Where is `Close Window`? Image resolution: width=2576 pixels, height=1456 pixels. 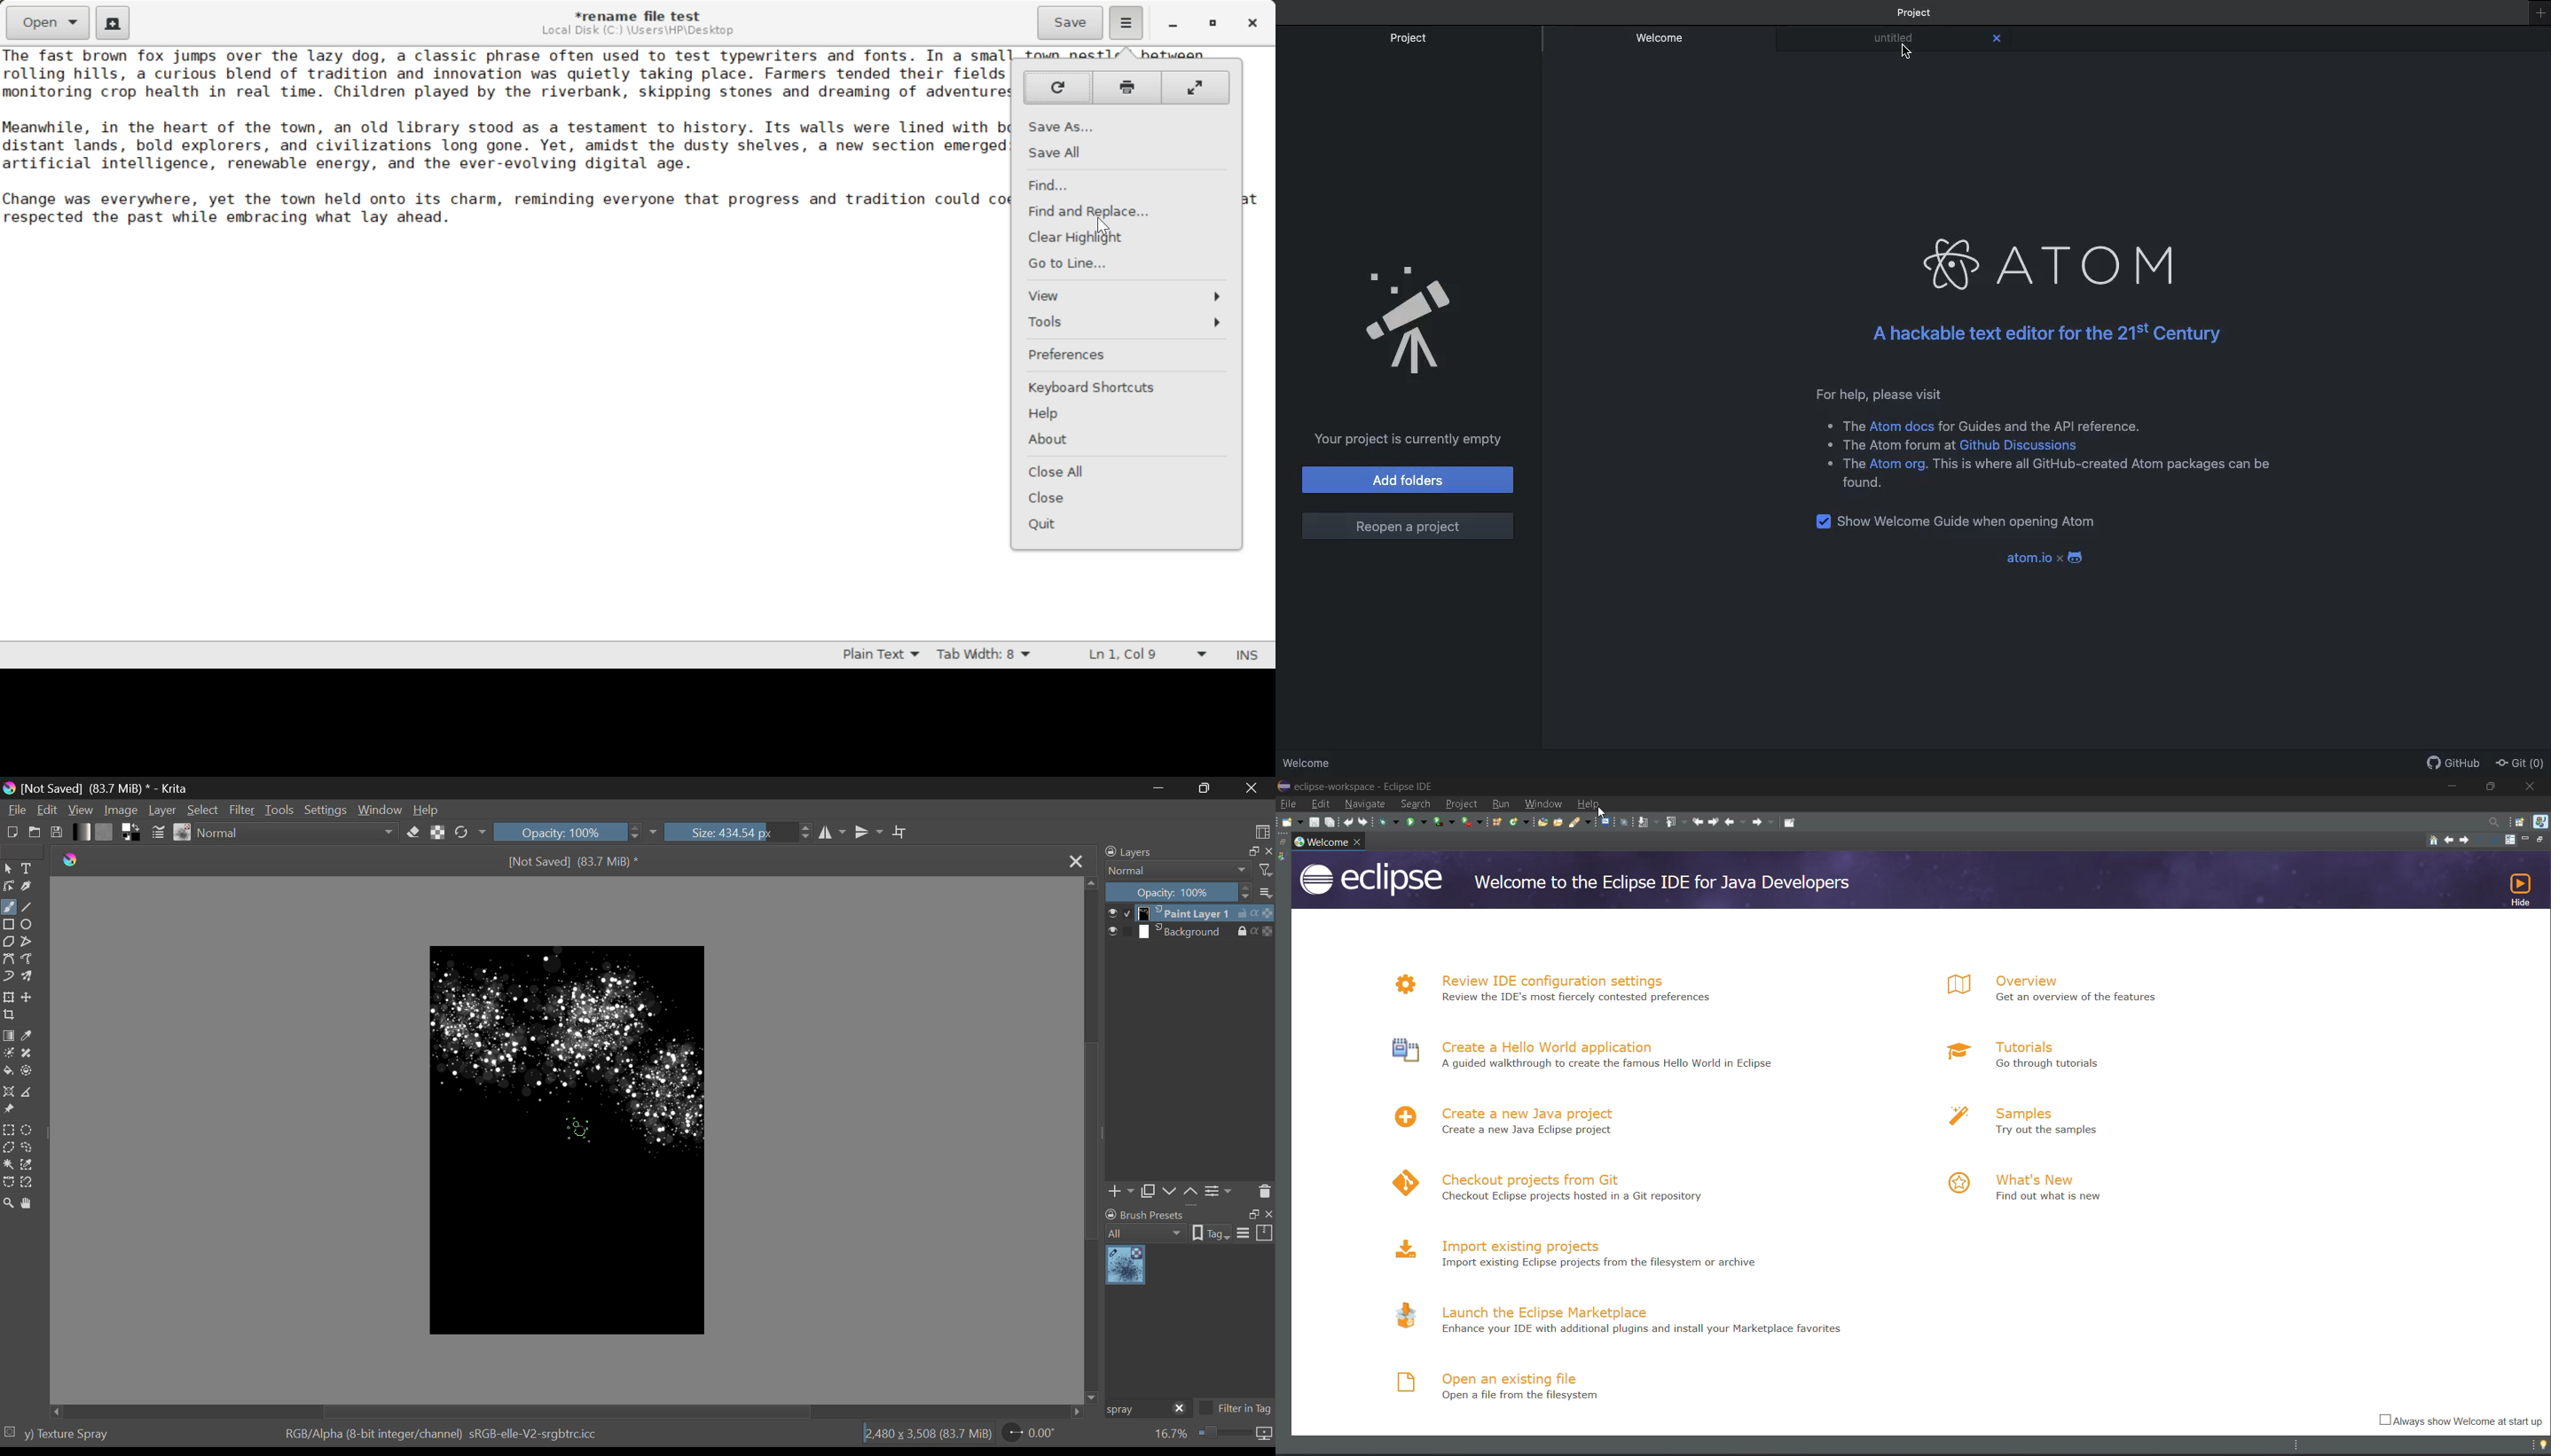
Close Window is located at coordinates (1250, 23).